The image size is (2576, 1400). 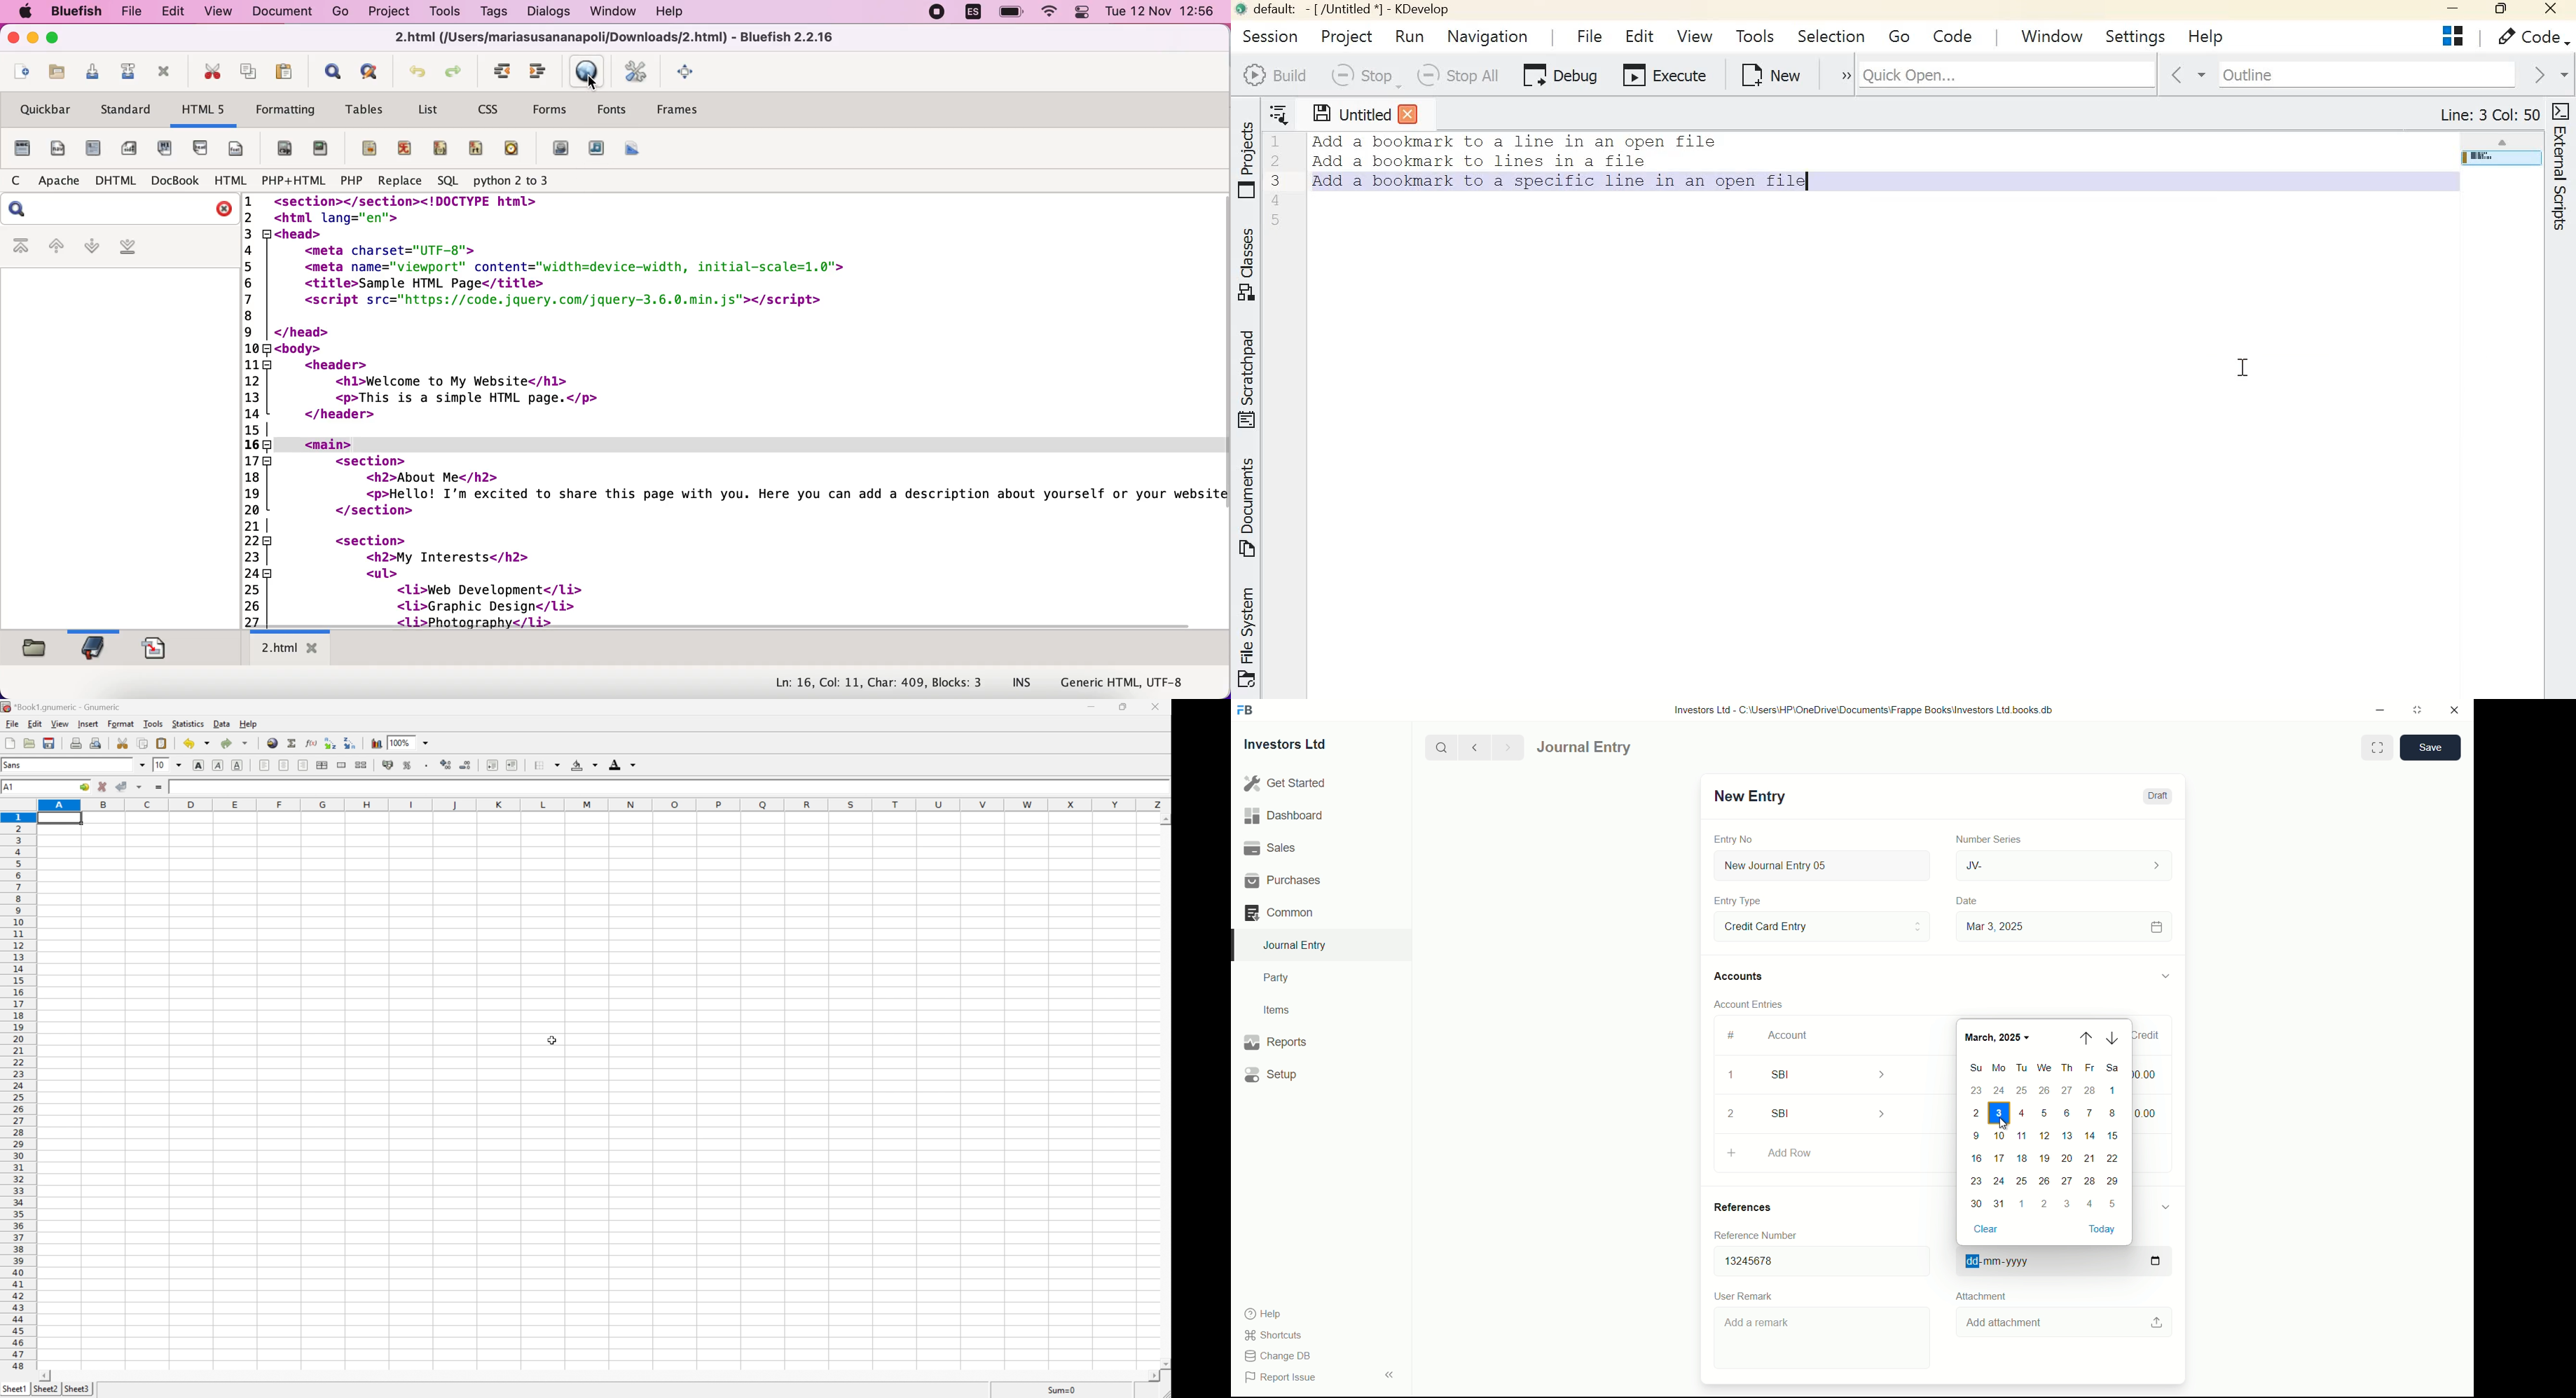 What do you see at coordinates (1738, 901) in the screenshot?
I see `Entry Type` at bounding box center [1738, 901].